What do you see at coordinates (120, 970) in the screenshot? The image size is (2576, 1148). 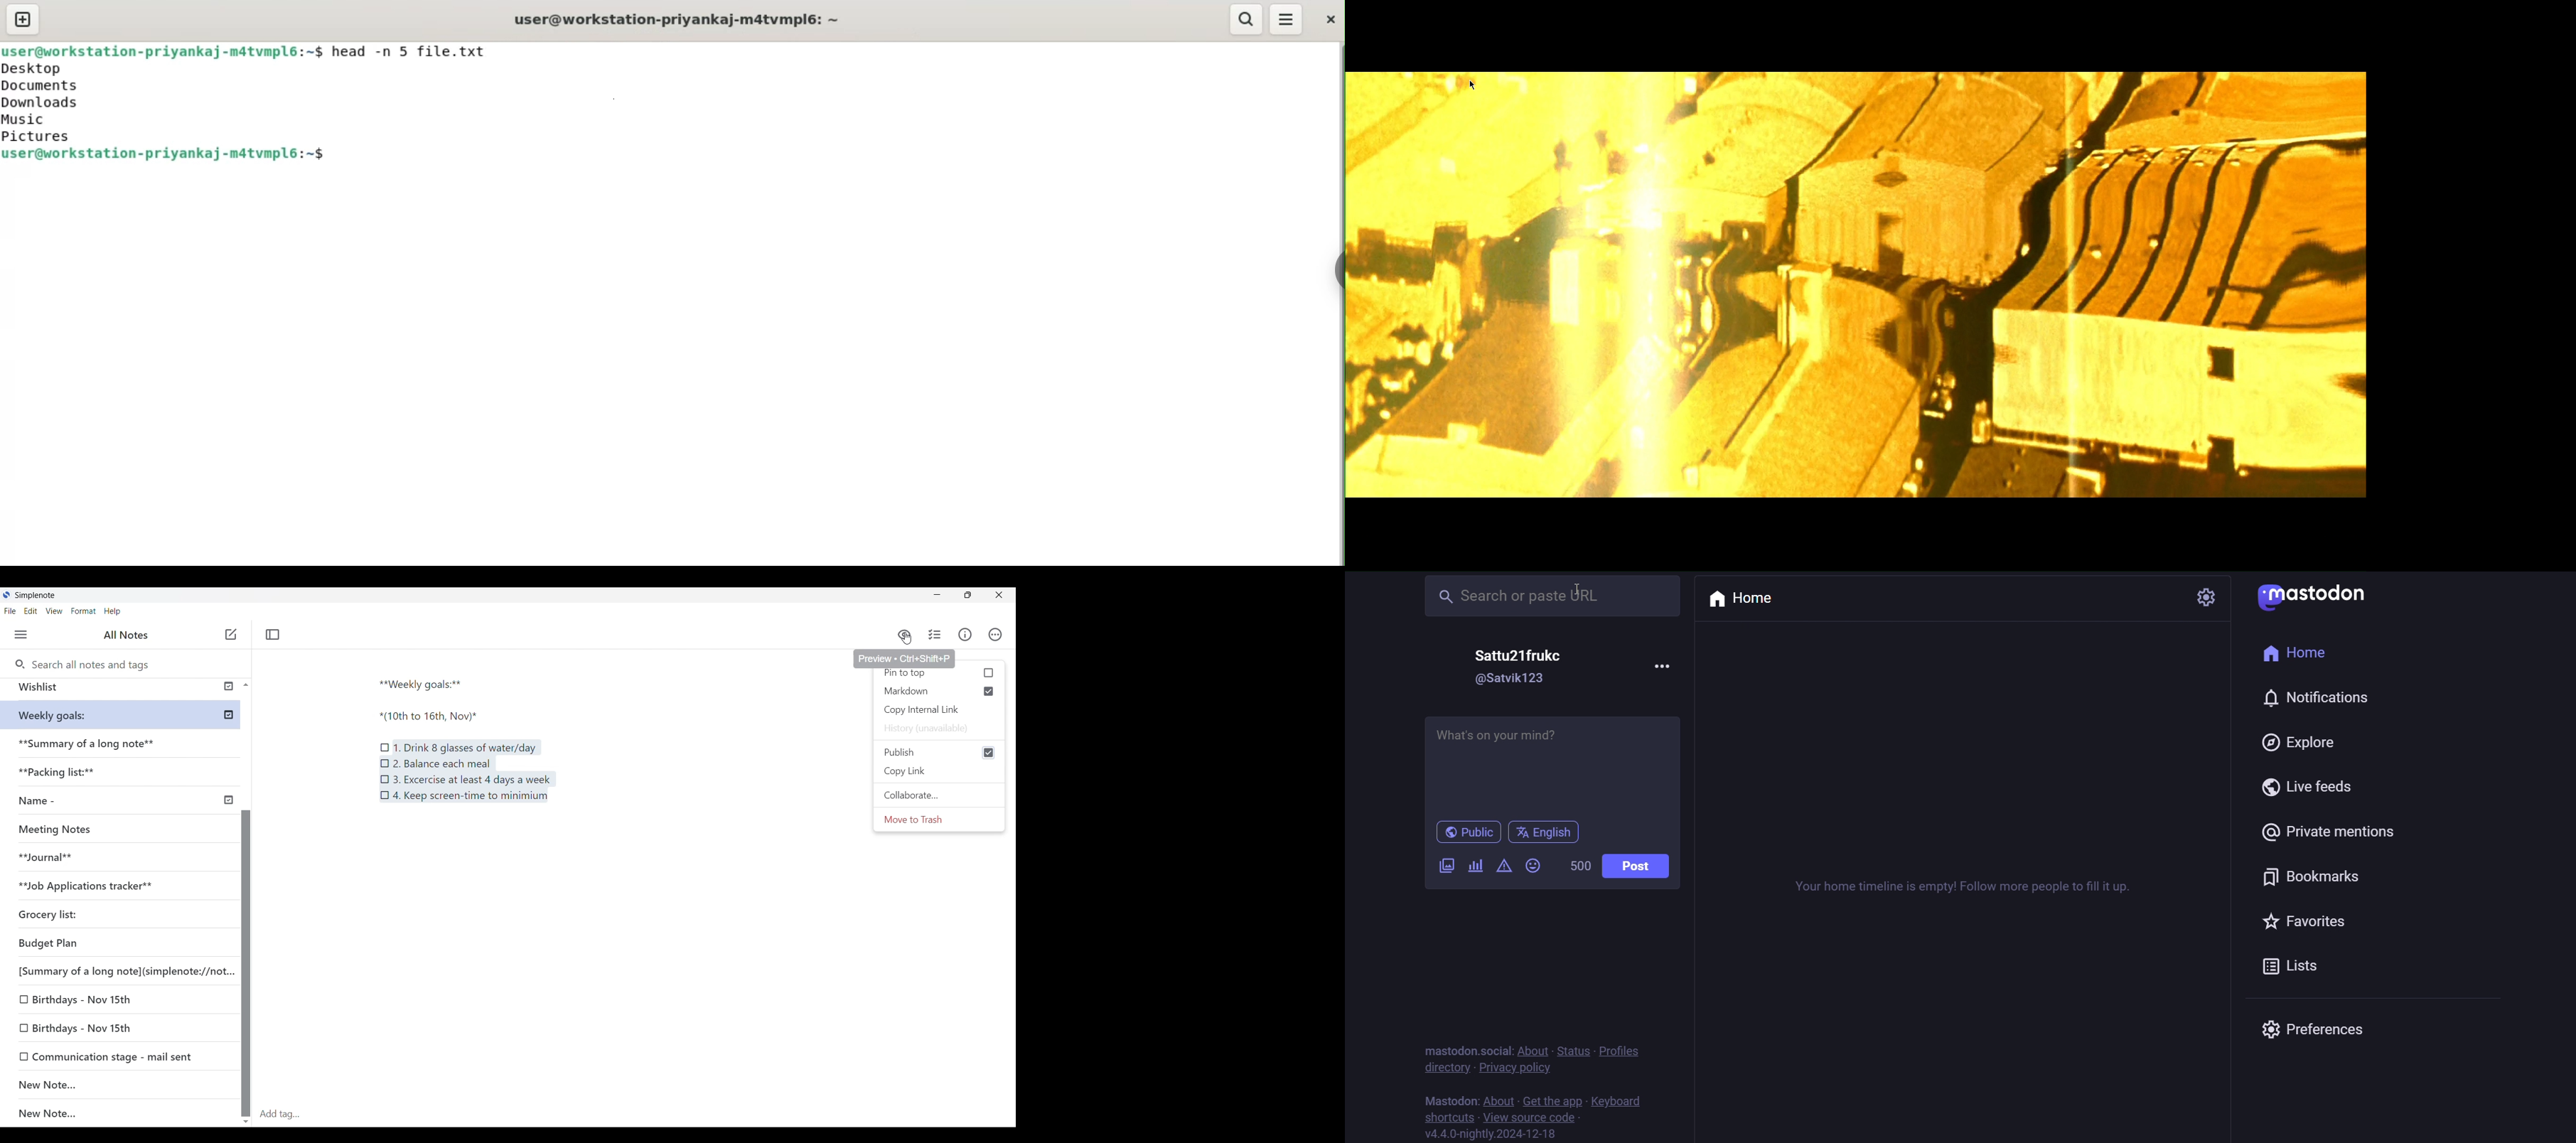 I see `[Summary of a long note](simplenote://not.` at bounding box center [120, 970].